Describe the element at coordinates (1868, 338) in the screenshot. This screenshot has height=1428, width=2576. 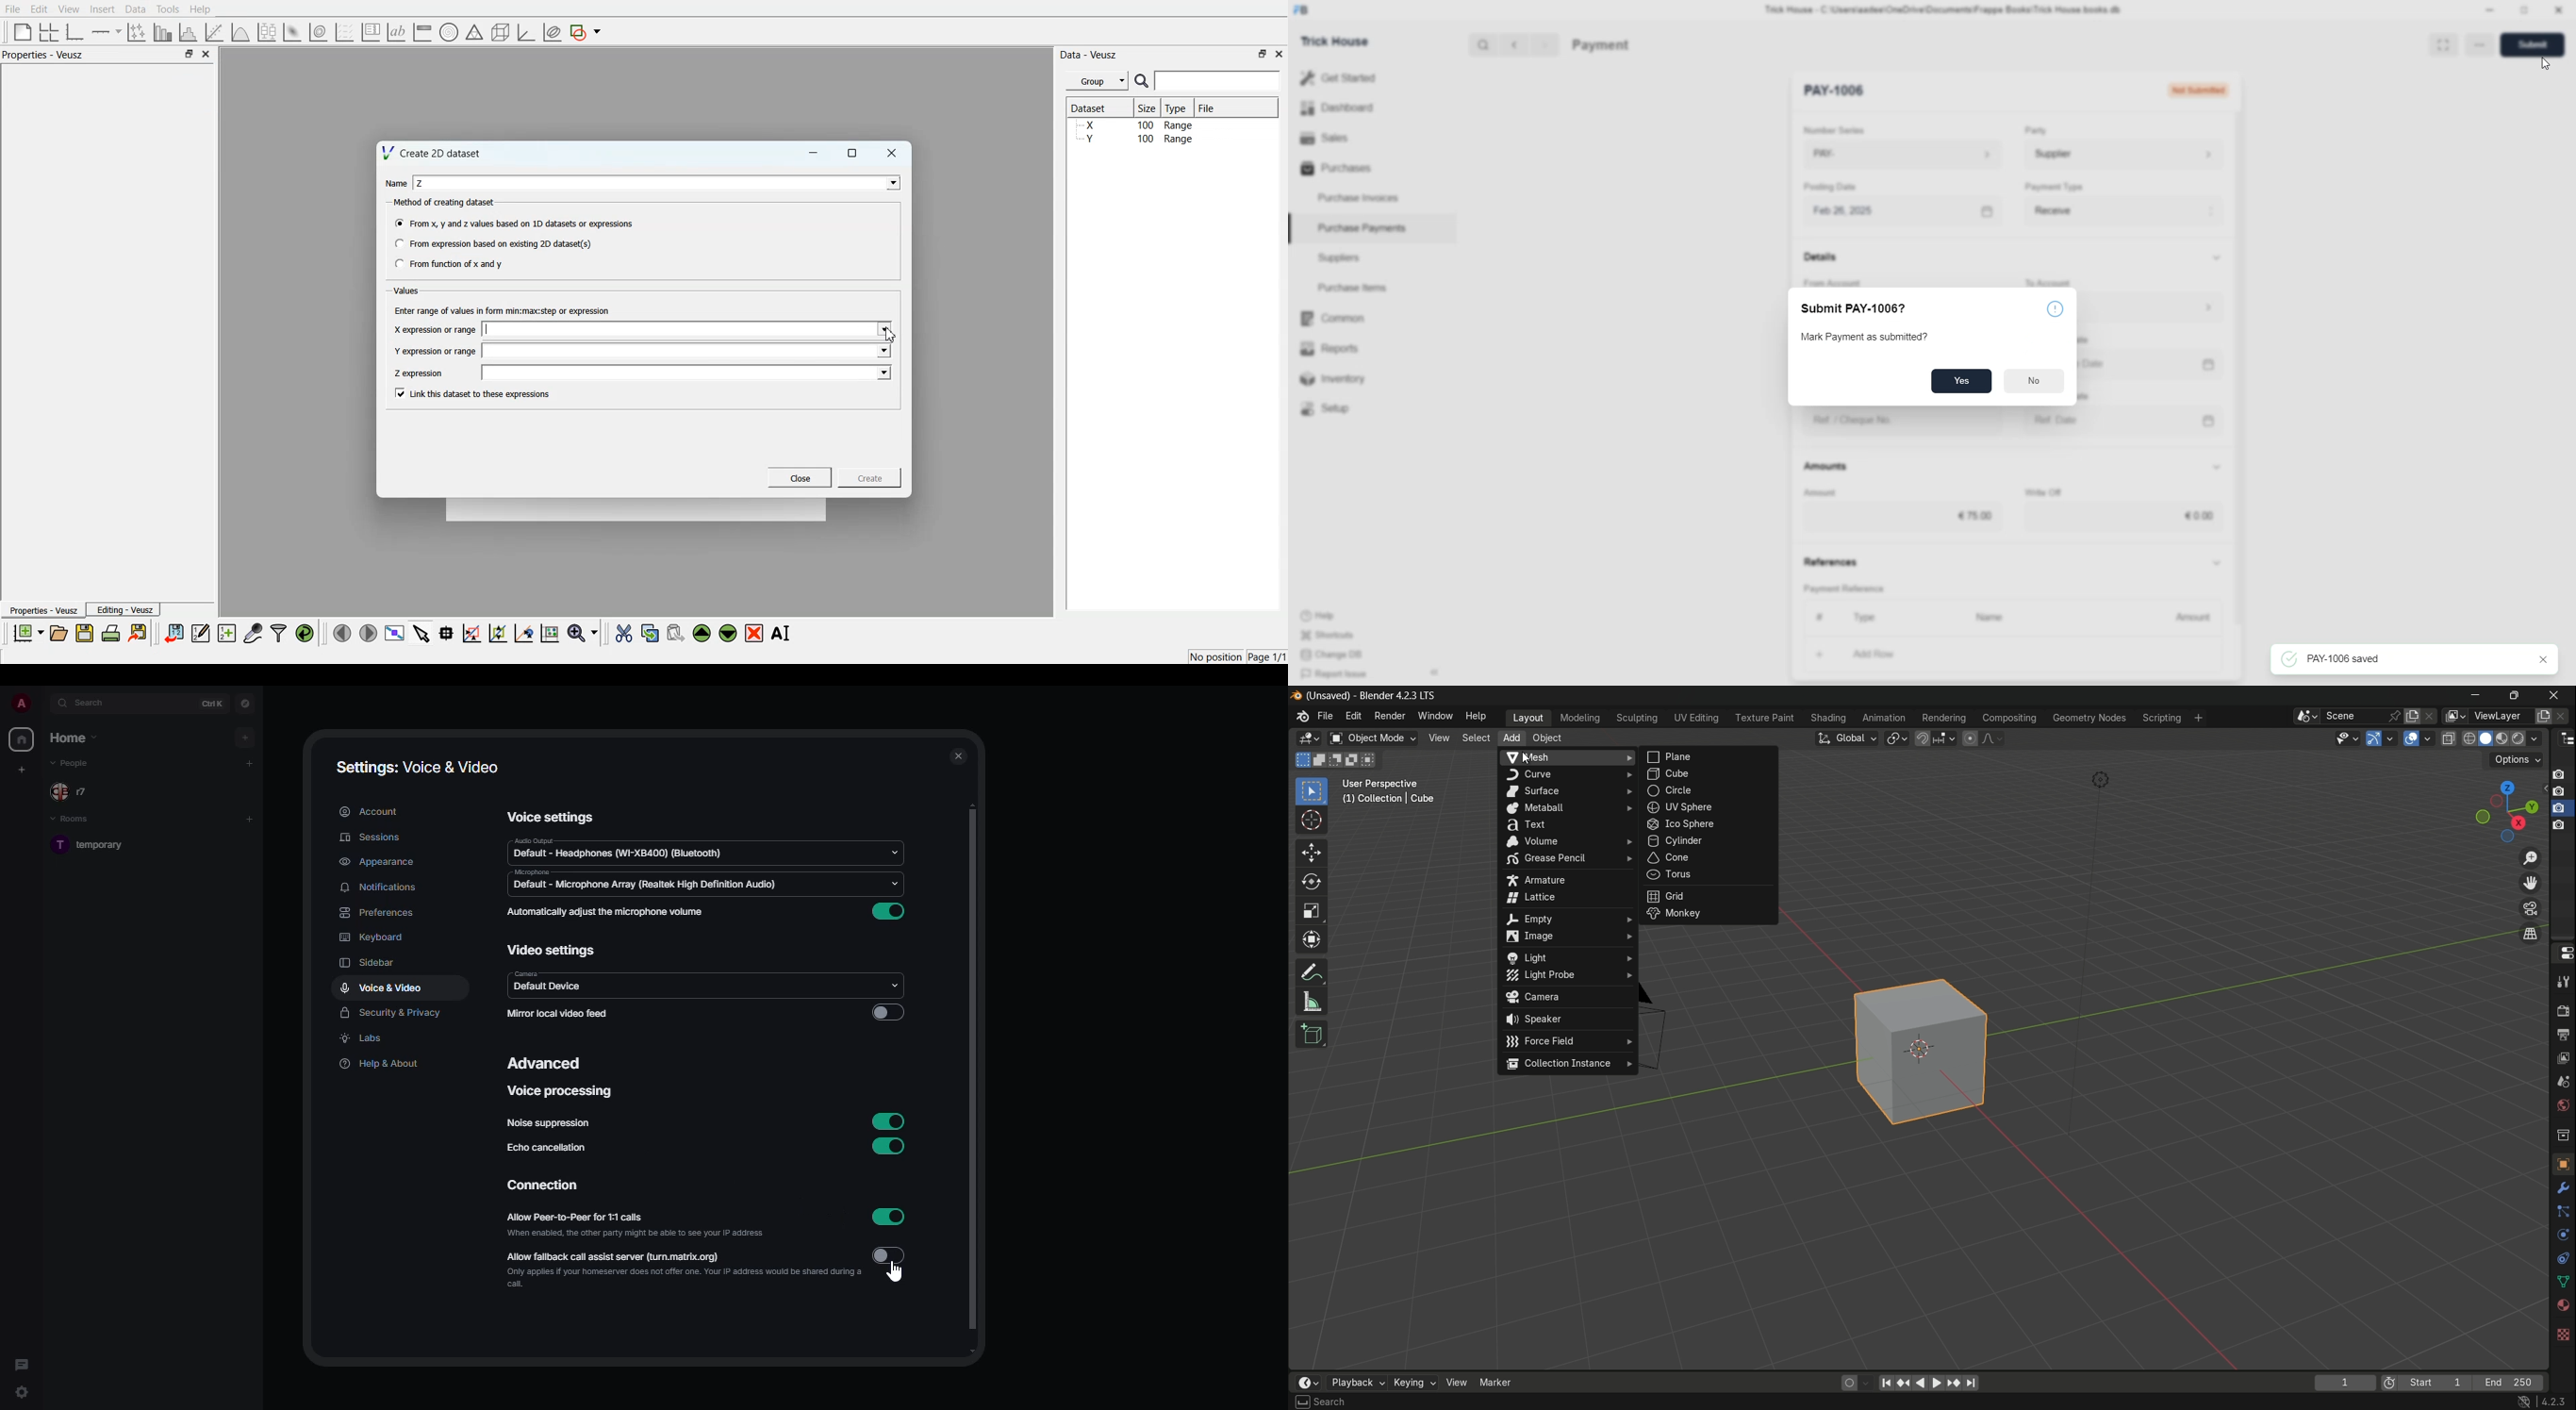
I see `Mark Payment as submitted?` at that location.